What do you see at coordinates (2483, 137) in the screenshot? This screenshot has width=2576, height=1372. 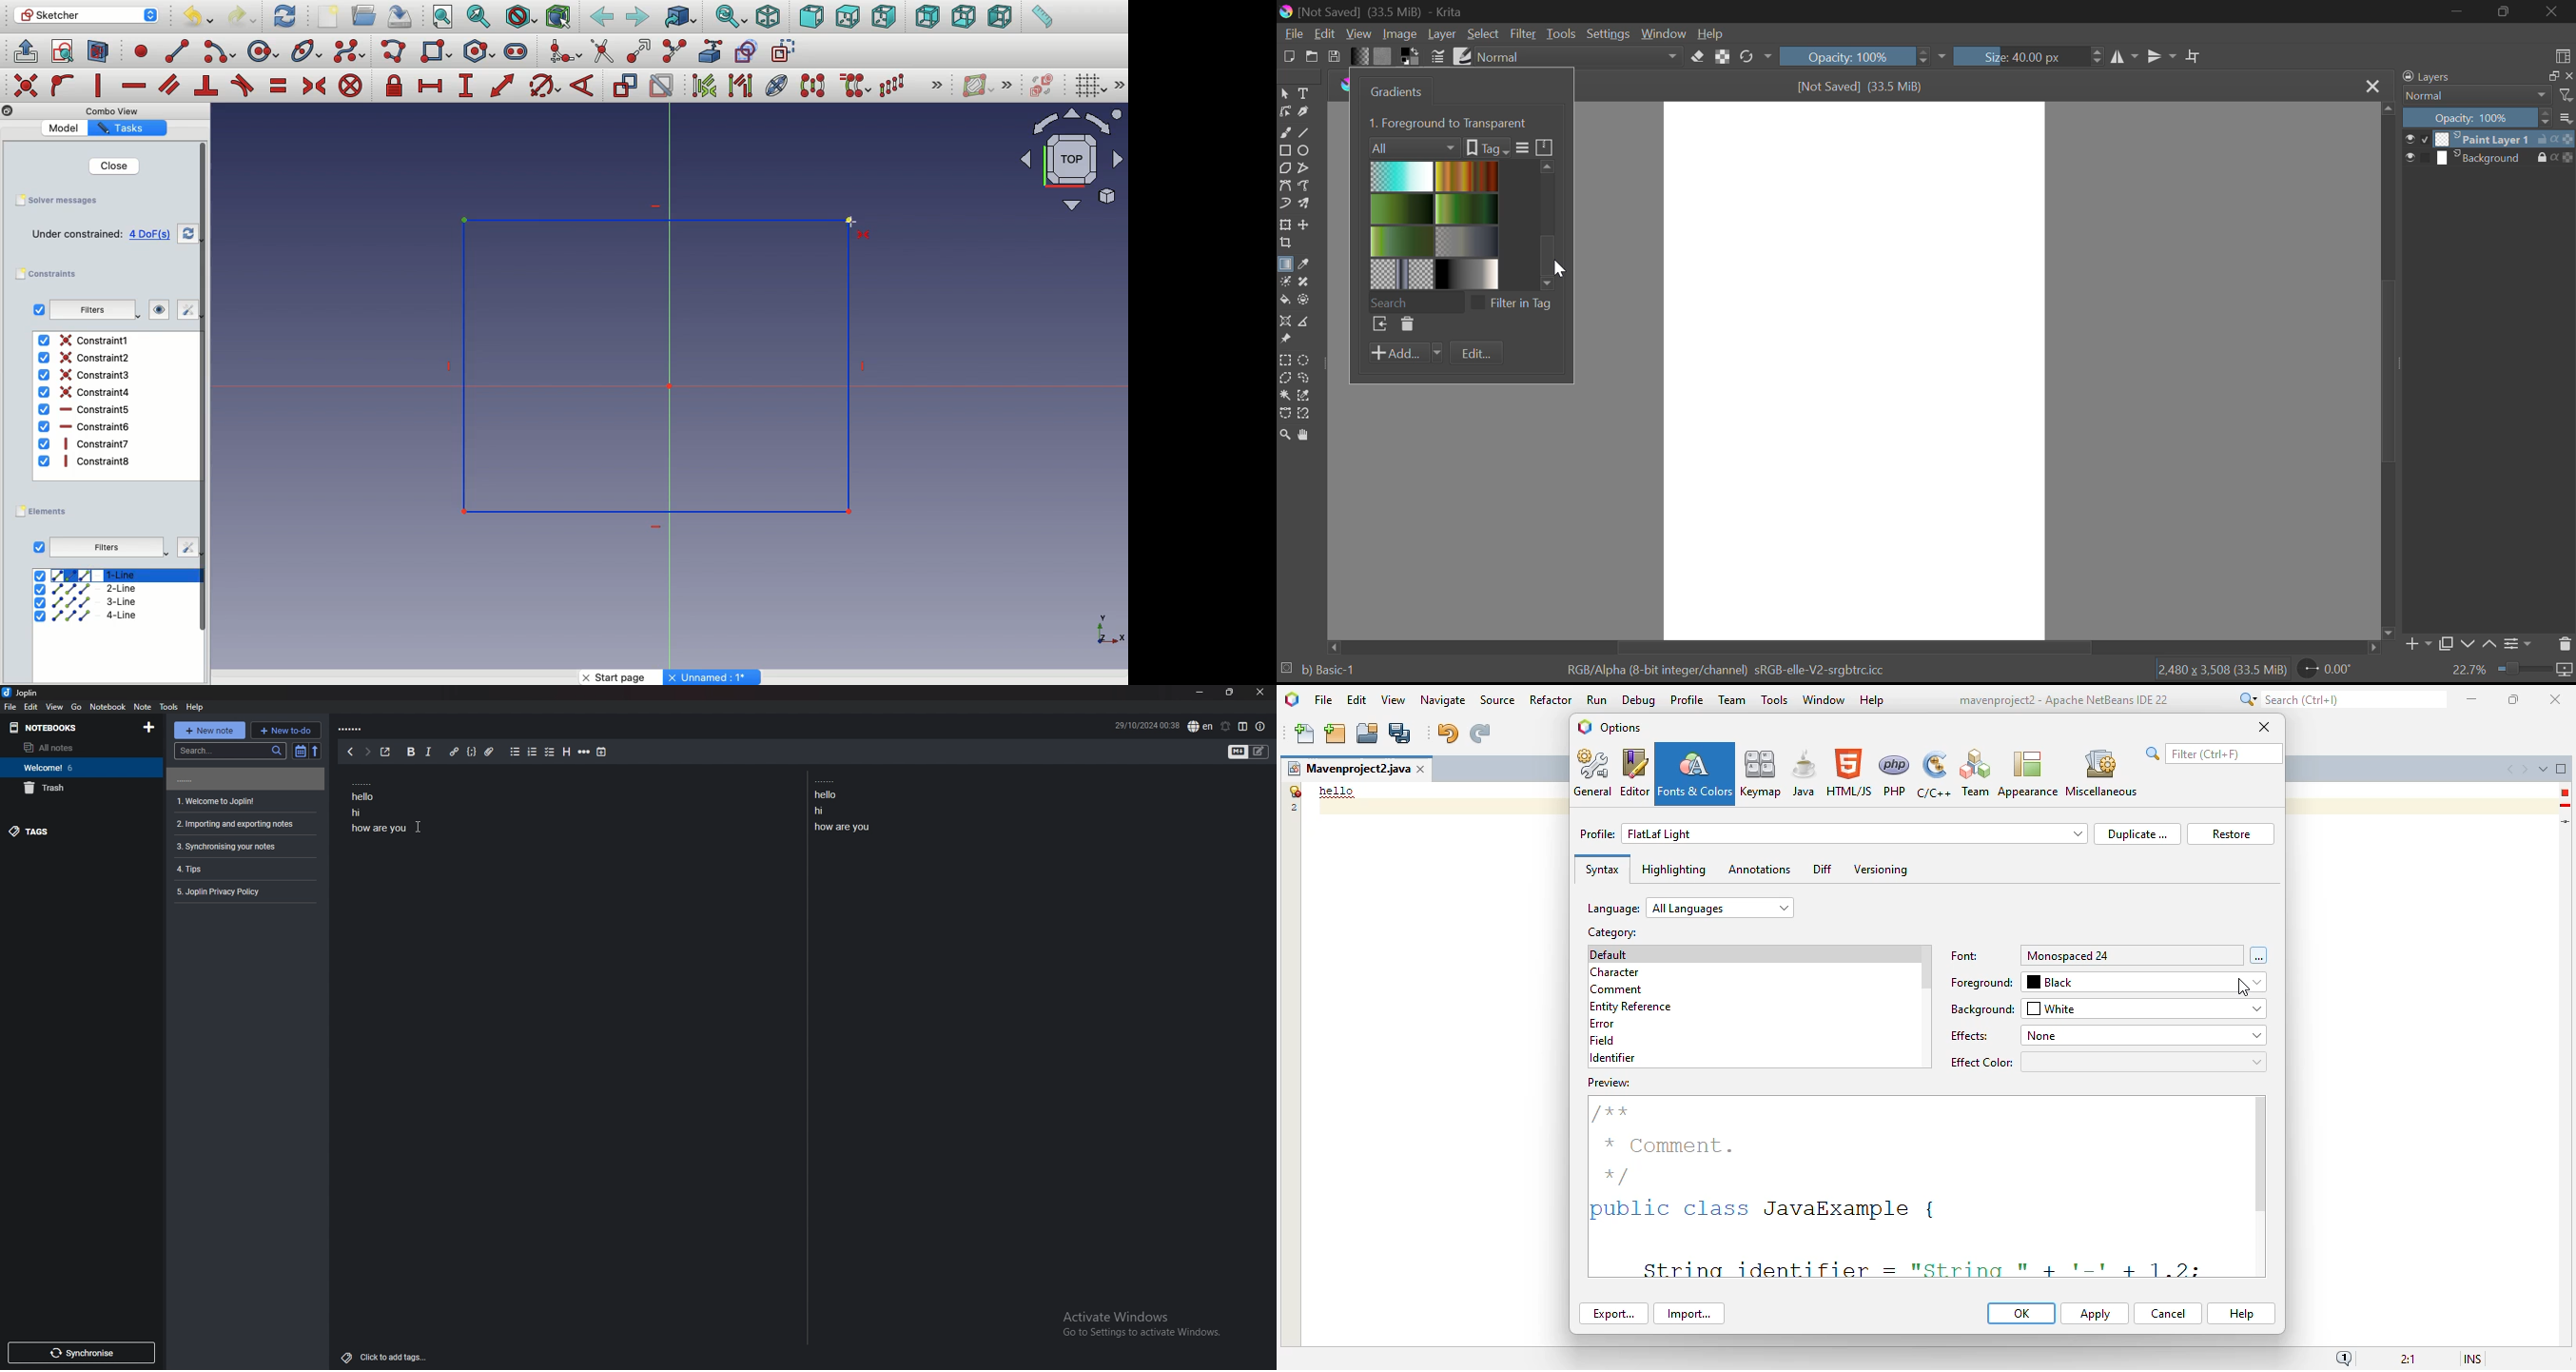 I see `Paint Layer 1` at bounding box center [2483, 137].